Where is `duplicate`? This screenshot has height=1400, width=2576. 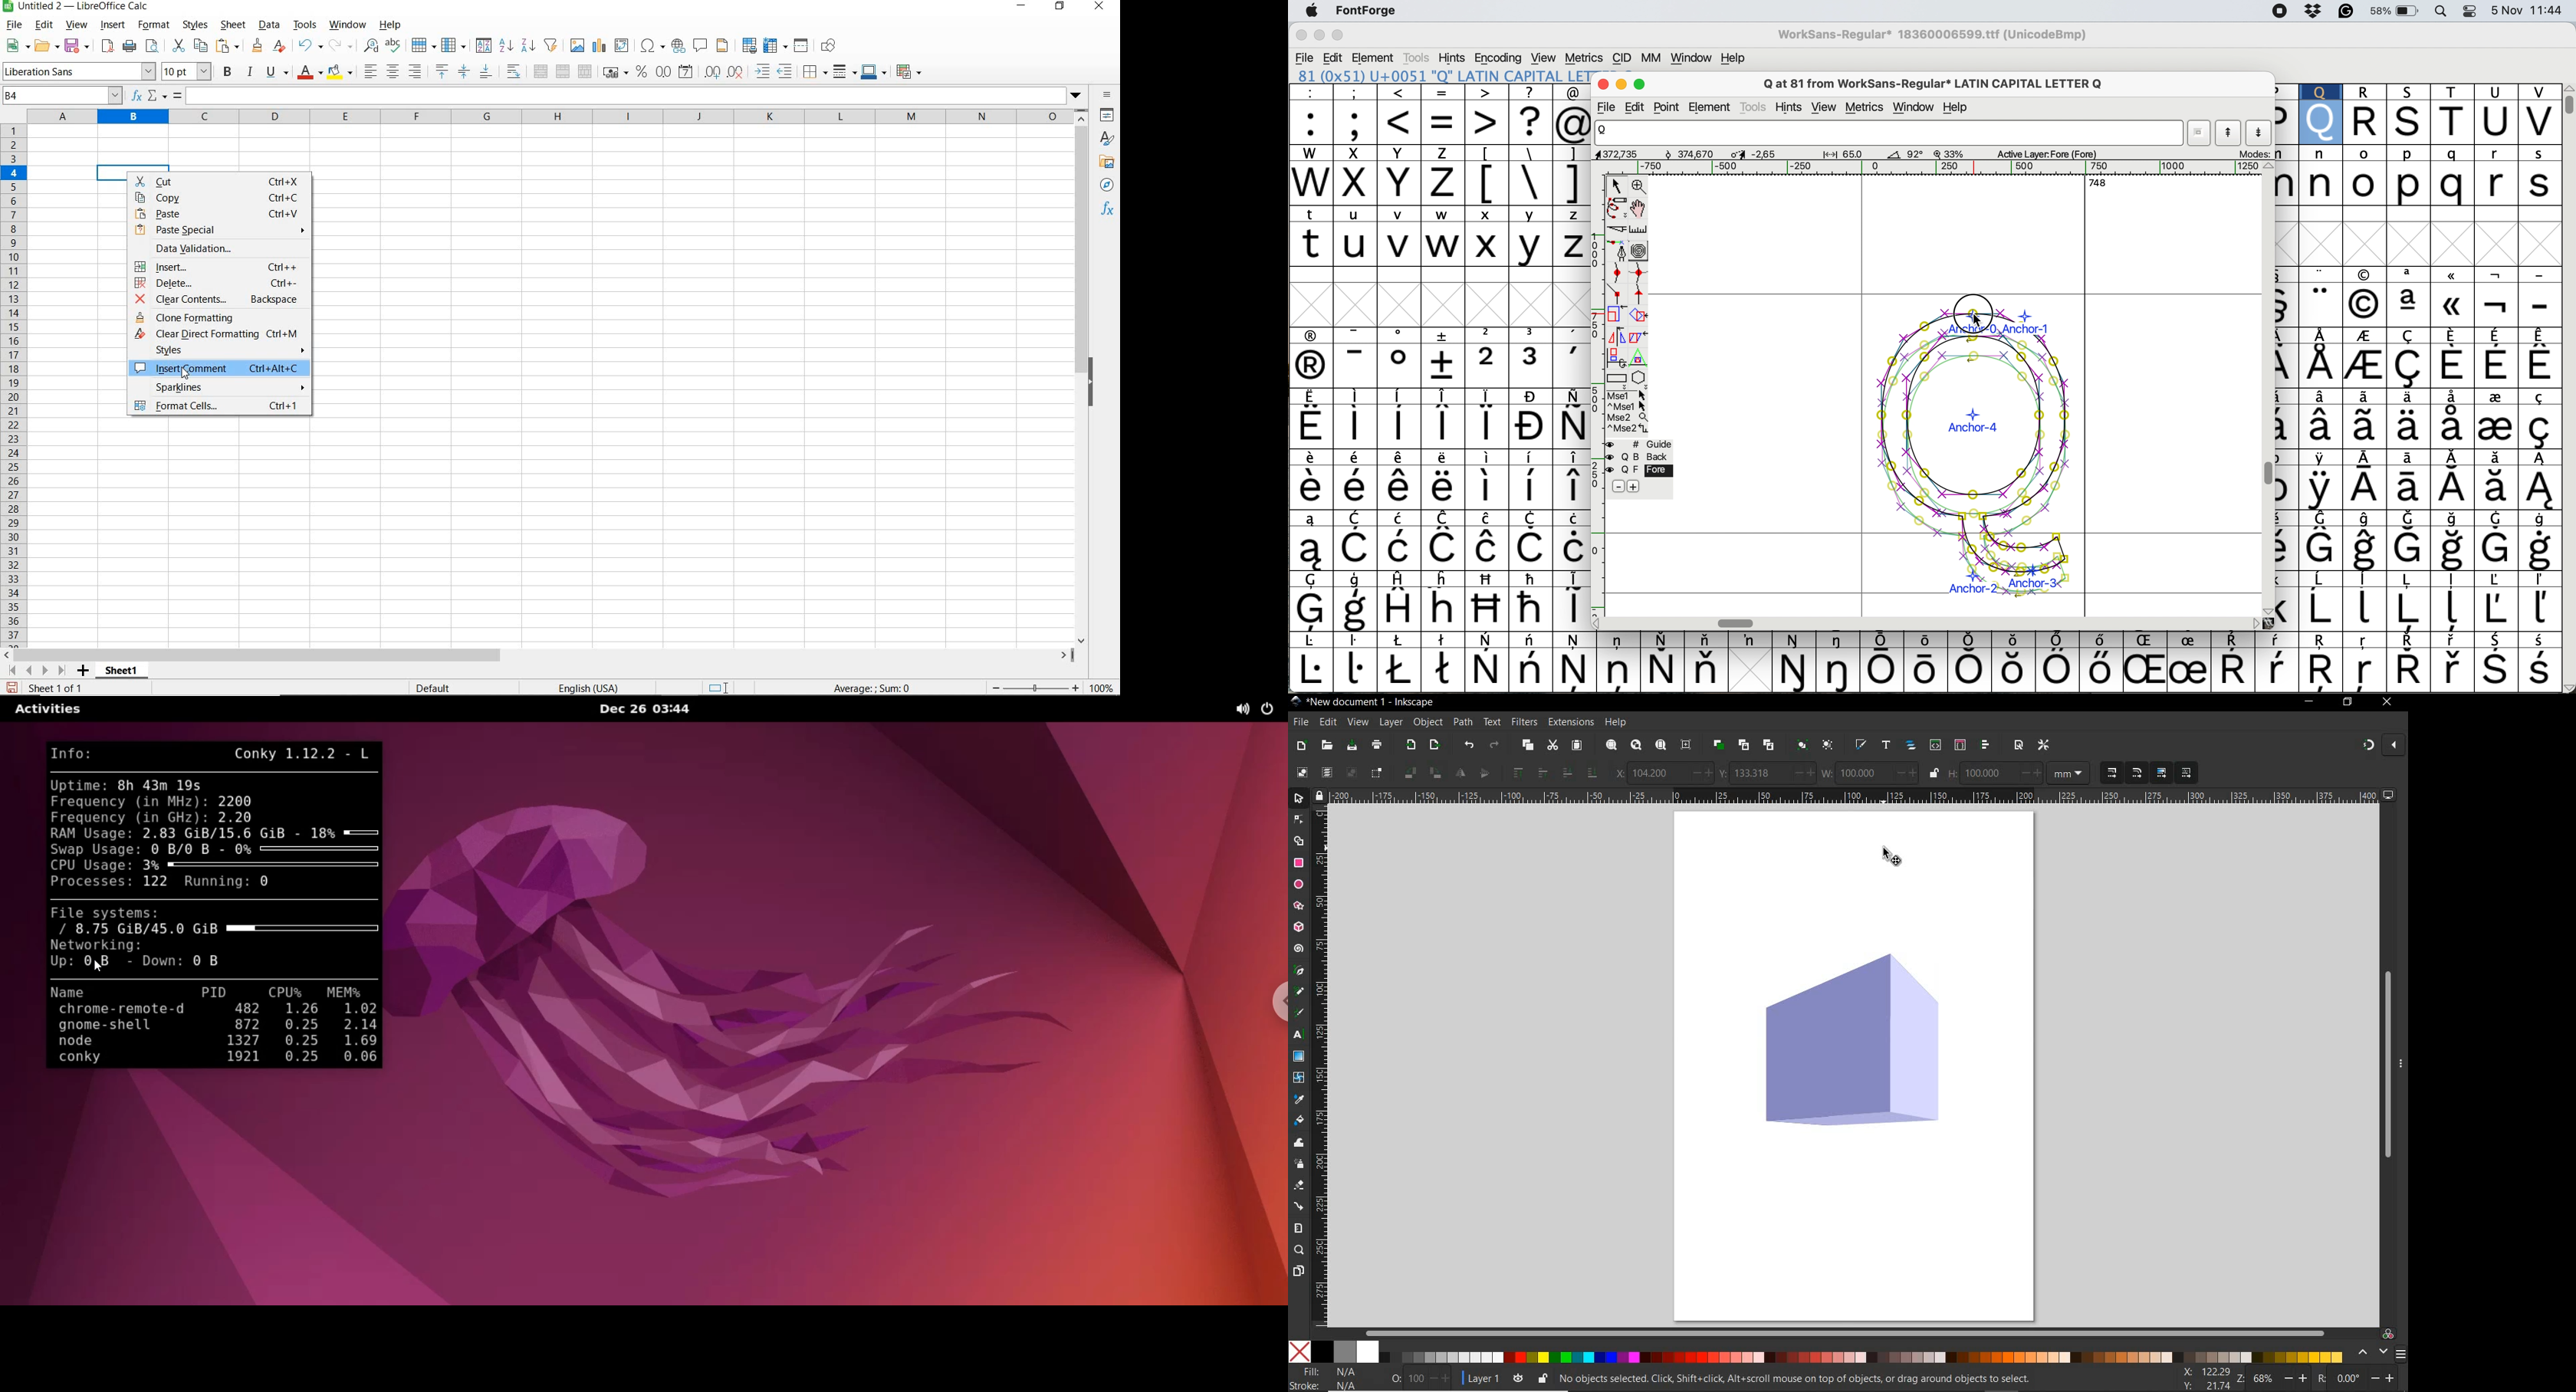 duplicate is located at coordinates (1717, 745).